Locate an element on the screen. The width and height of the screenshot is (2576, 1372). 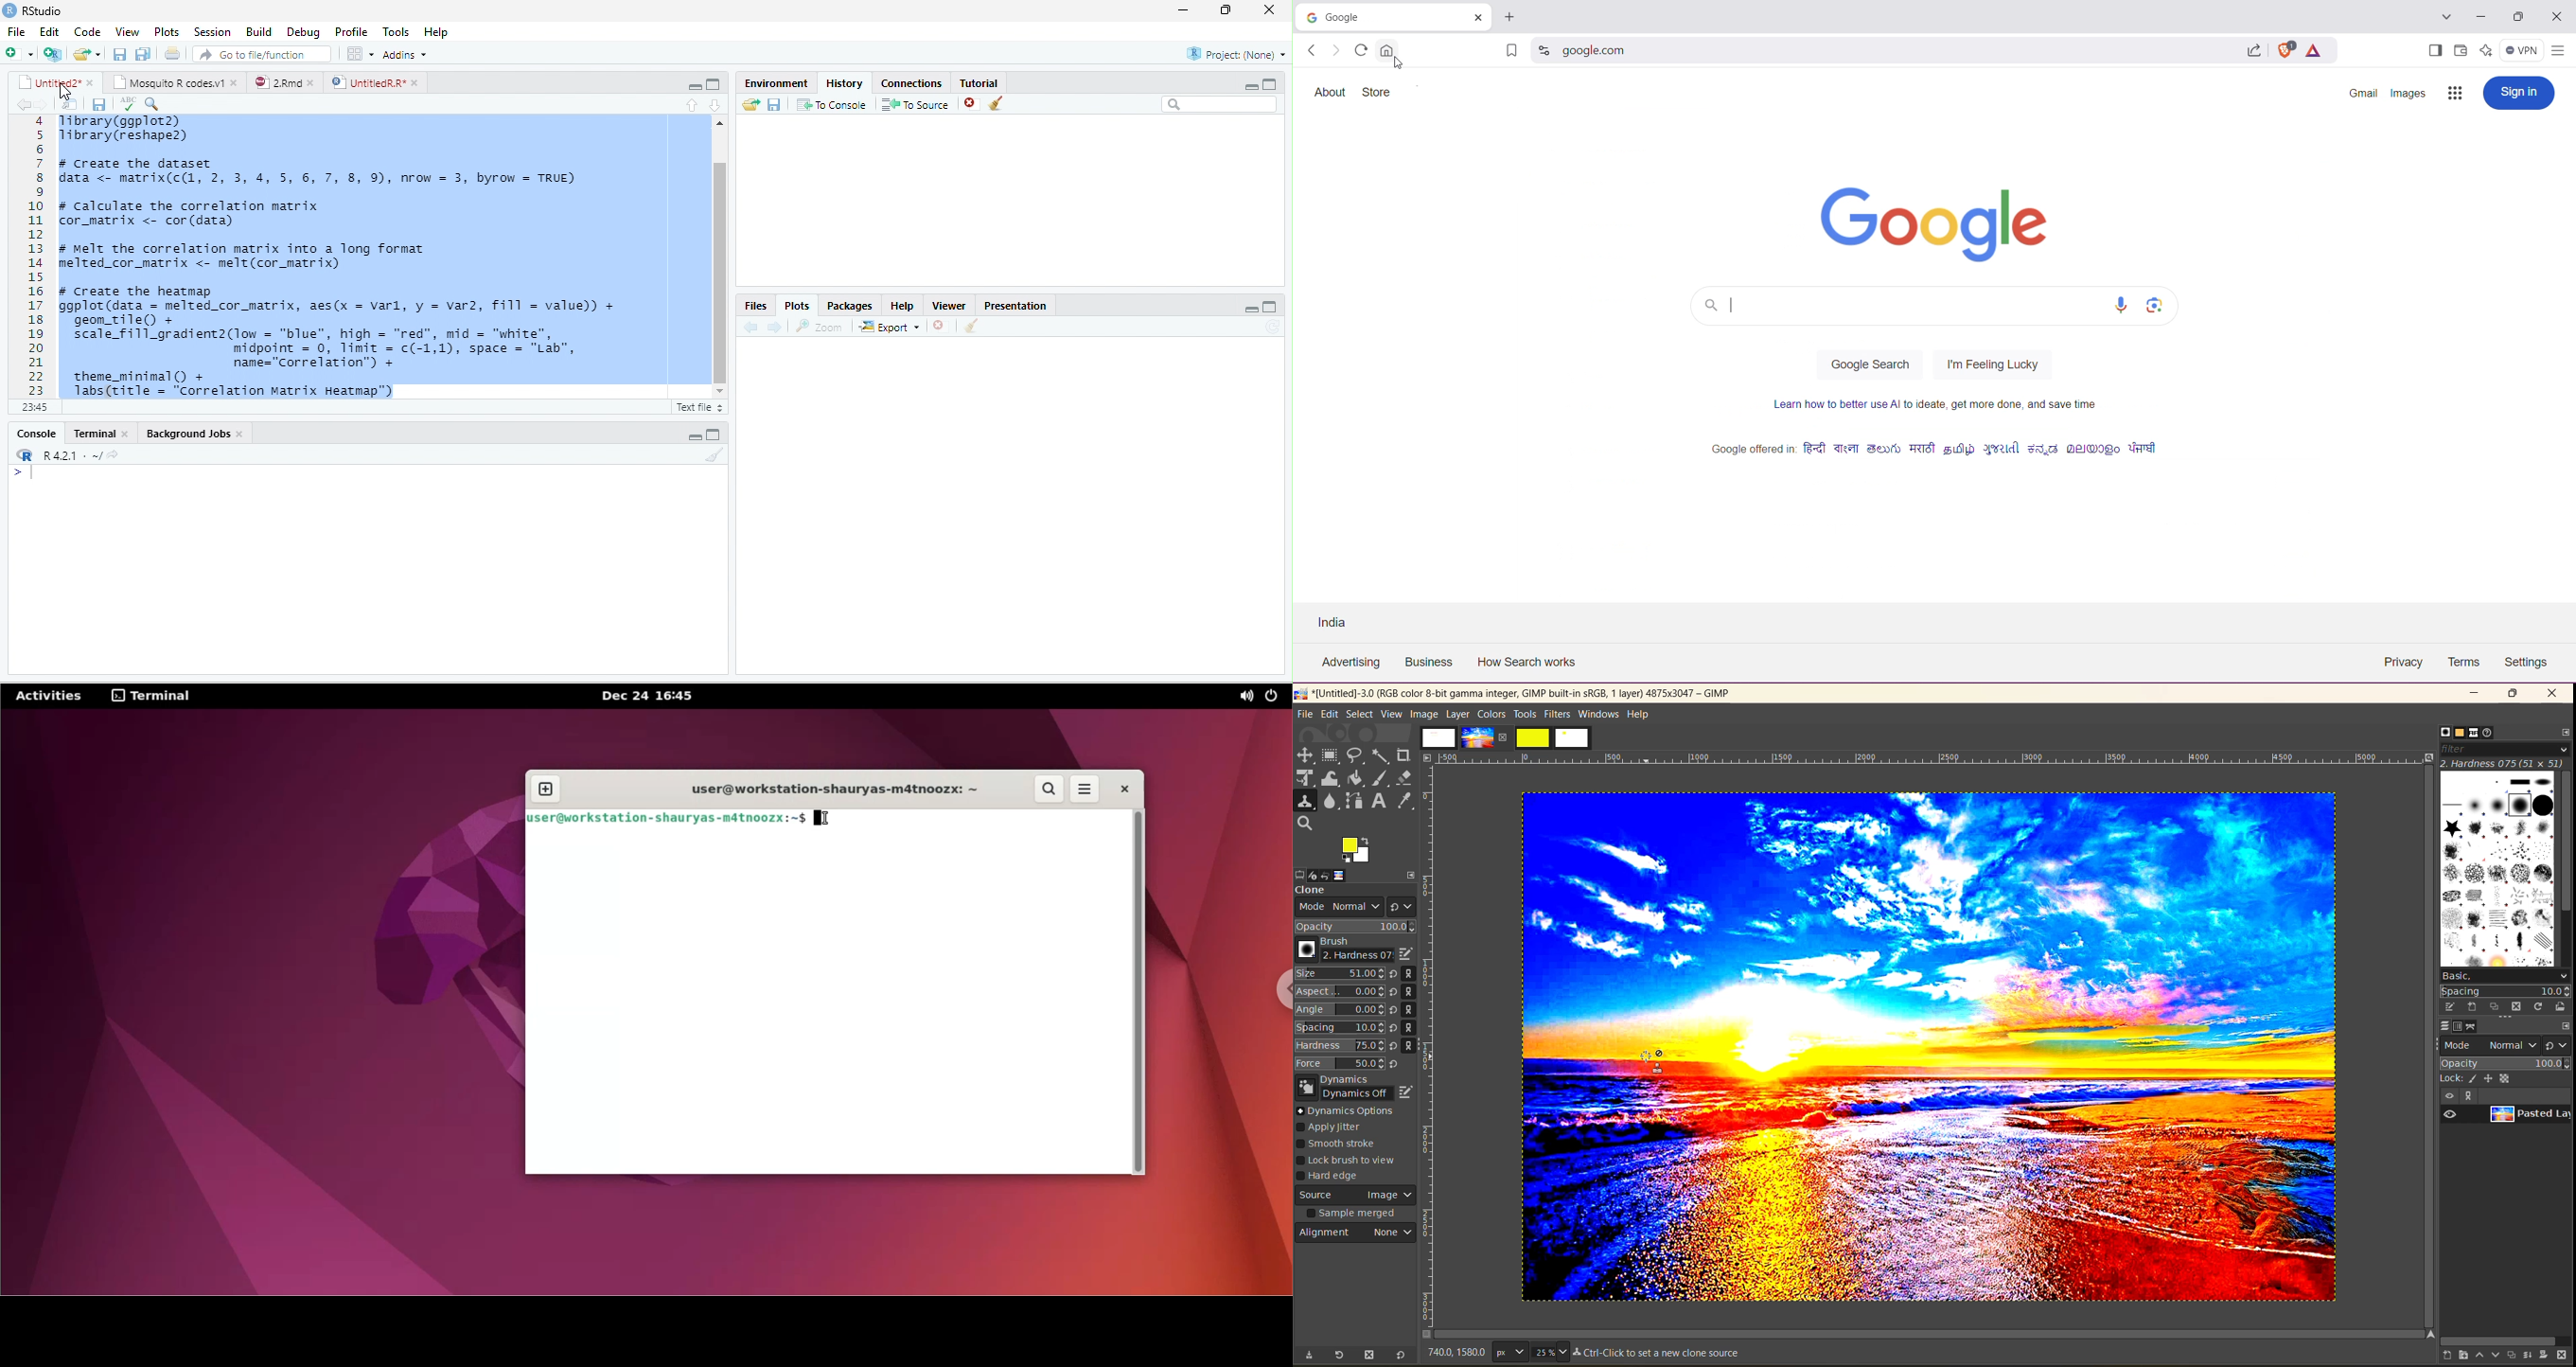
yellow is located at coordinates (1534, 738).